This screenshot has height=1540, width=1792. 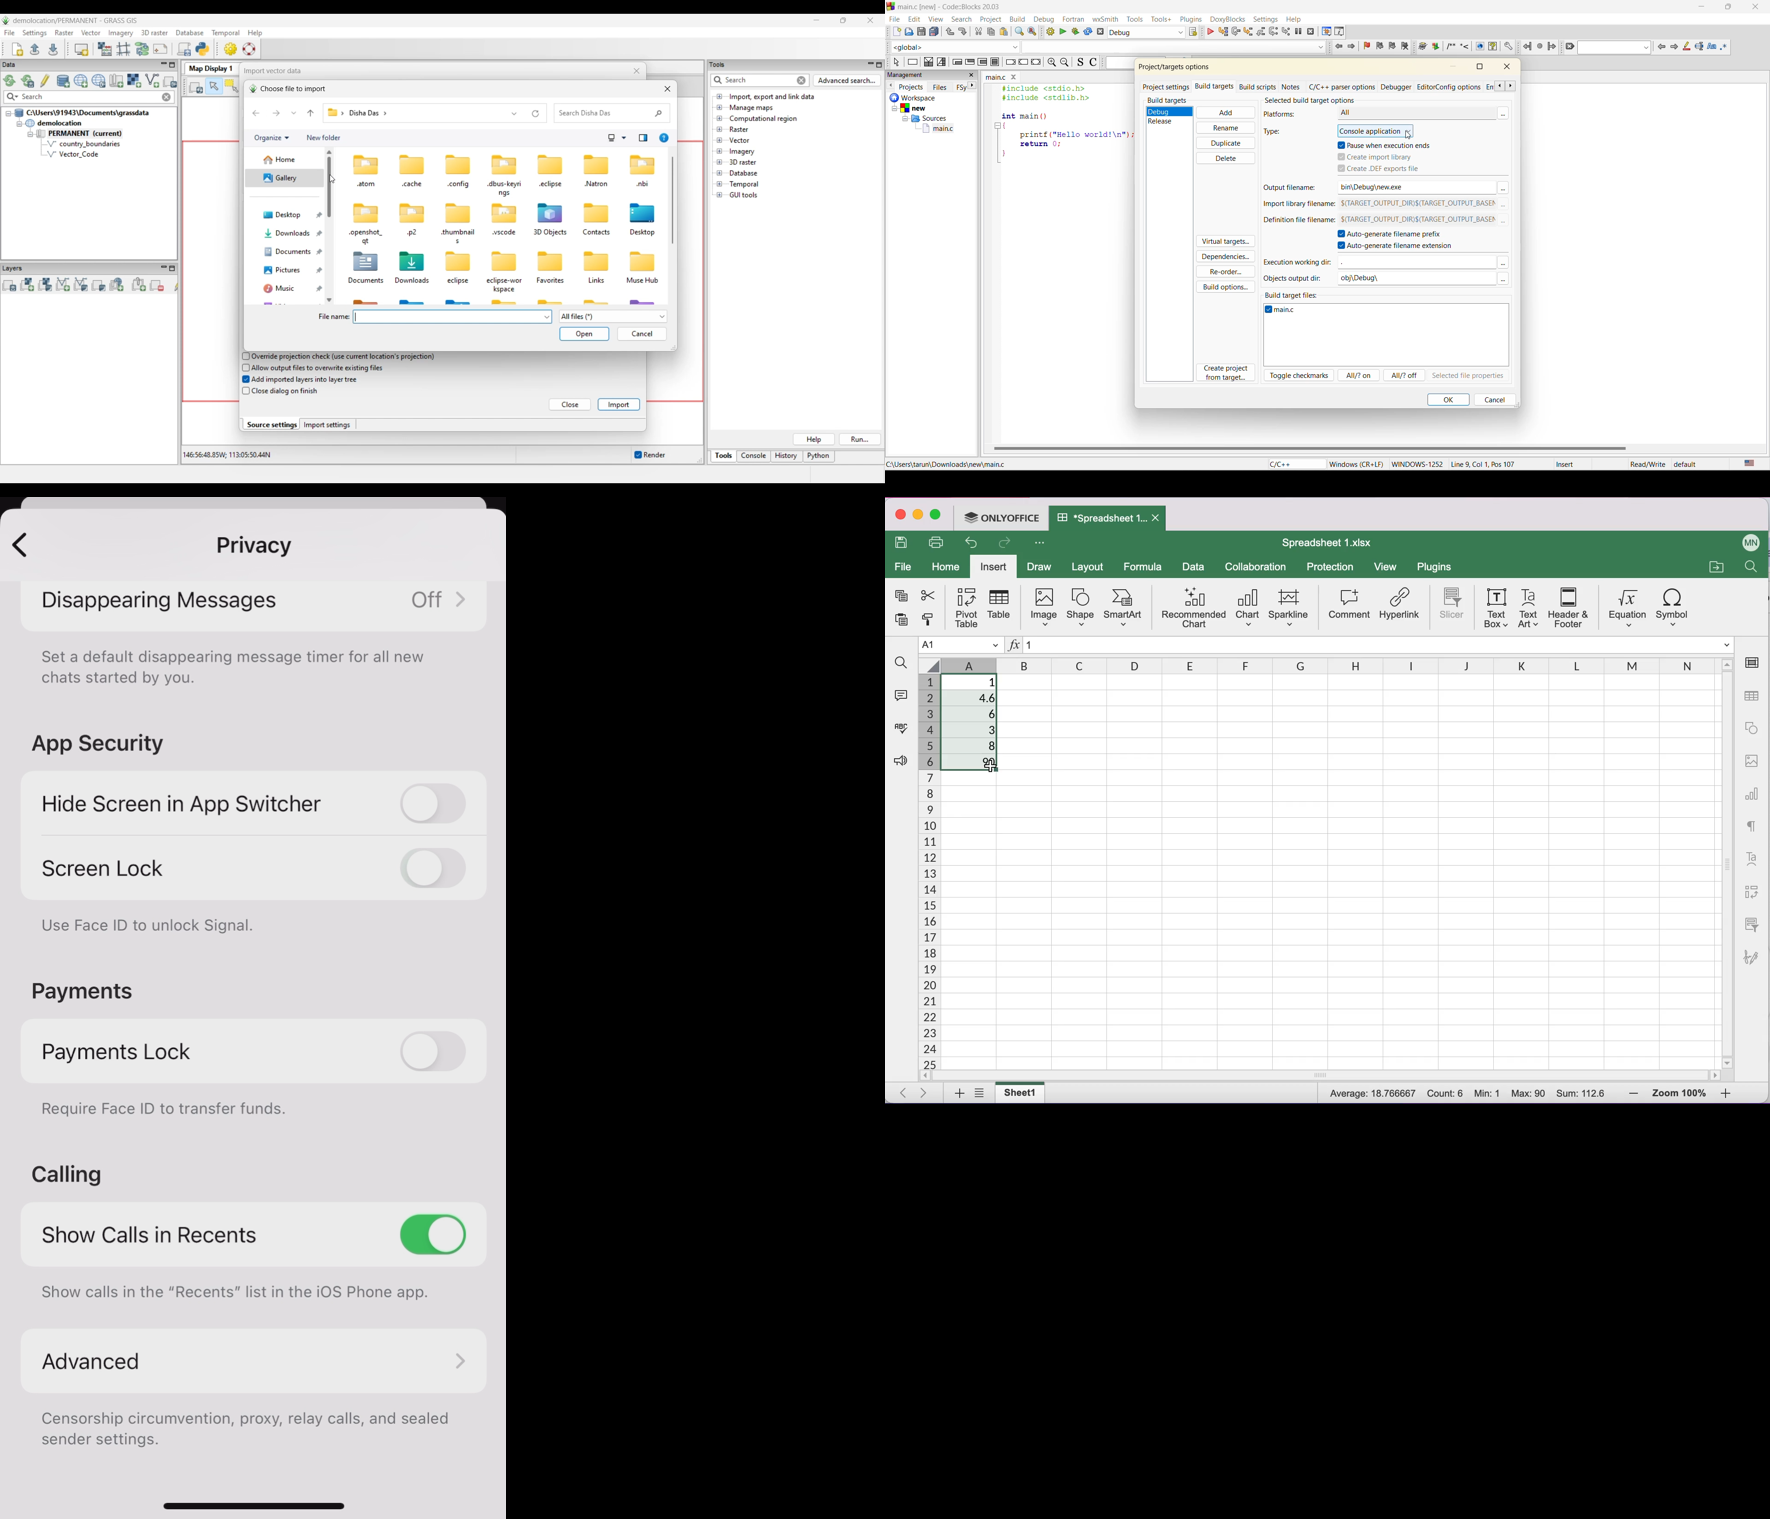 I want to click on Hide Screen in App Switcher, so click(x=258, y=803).